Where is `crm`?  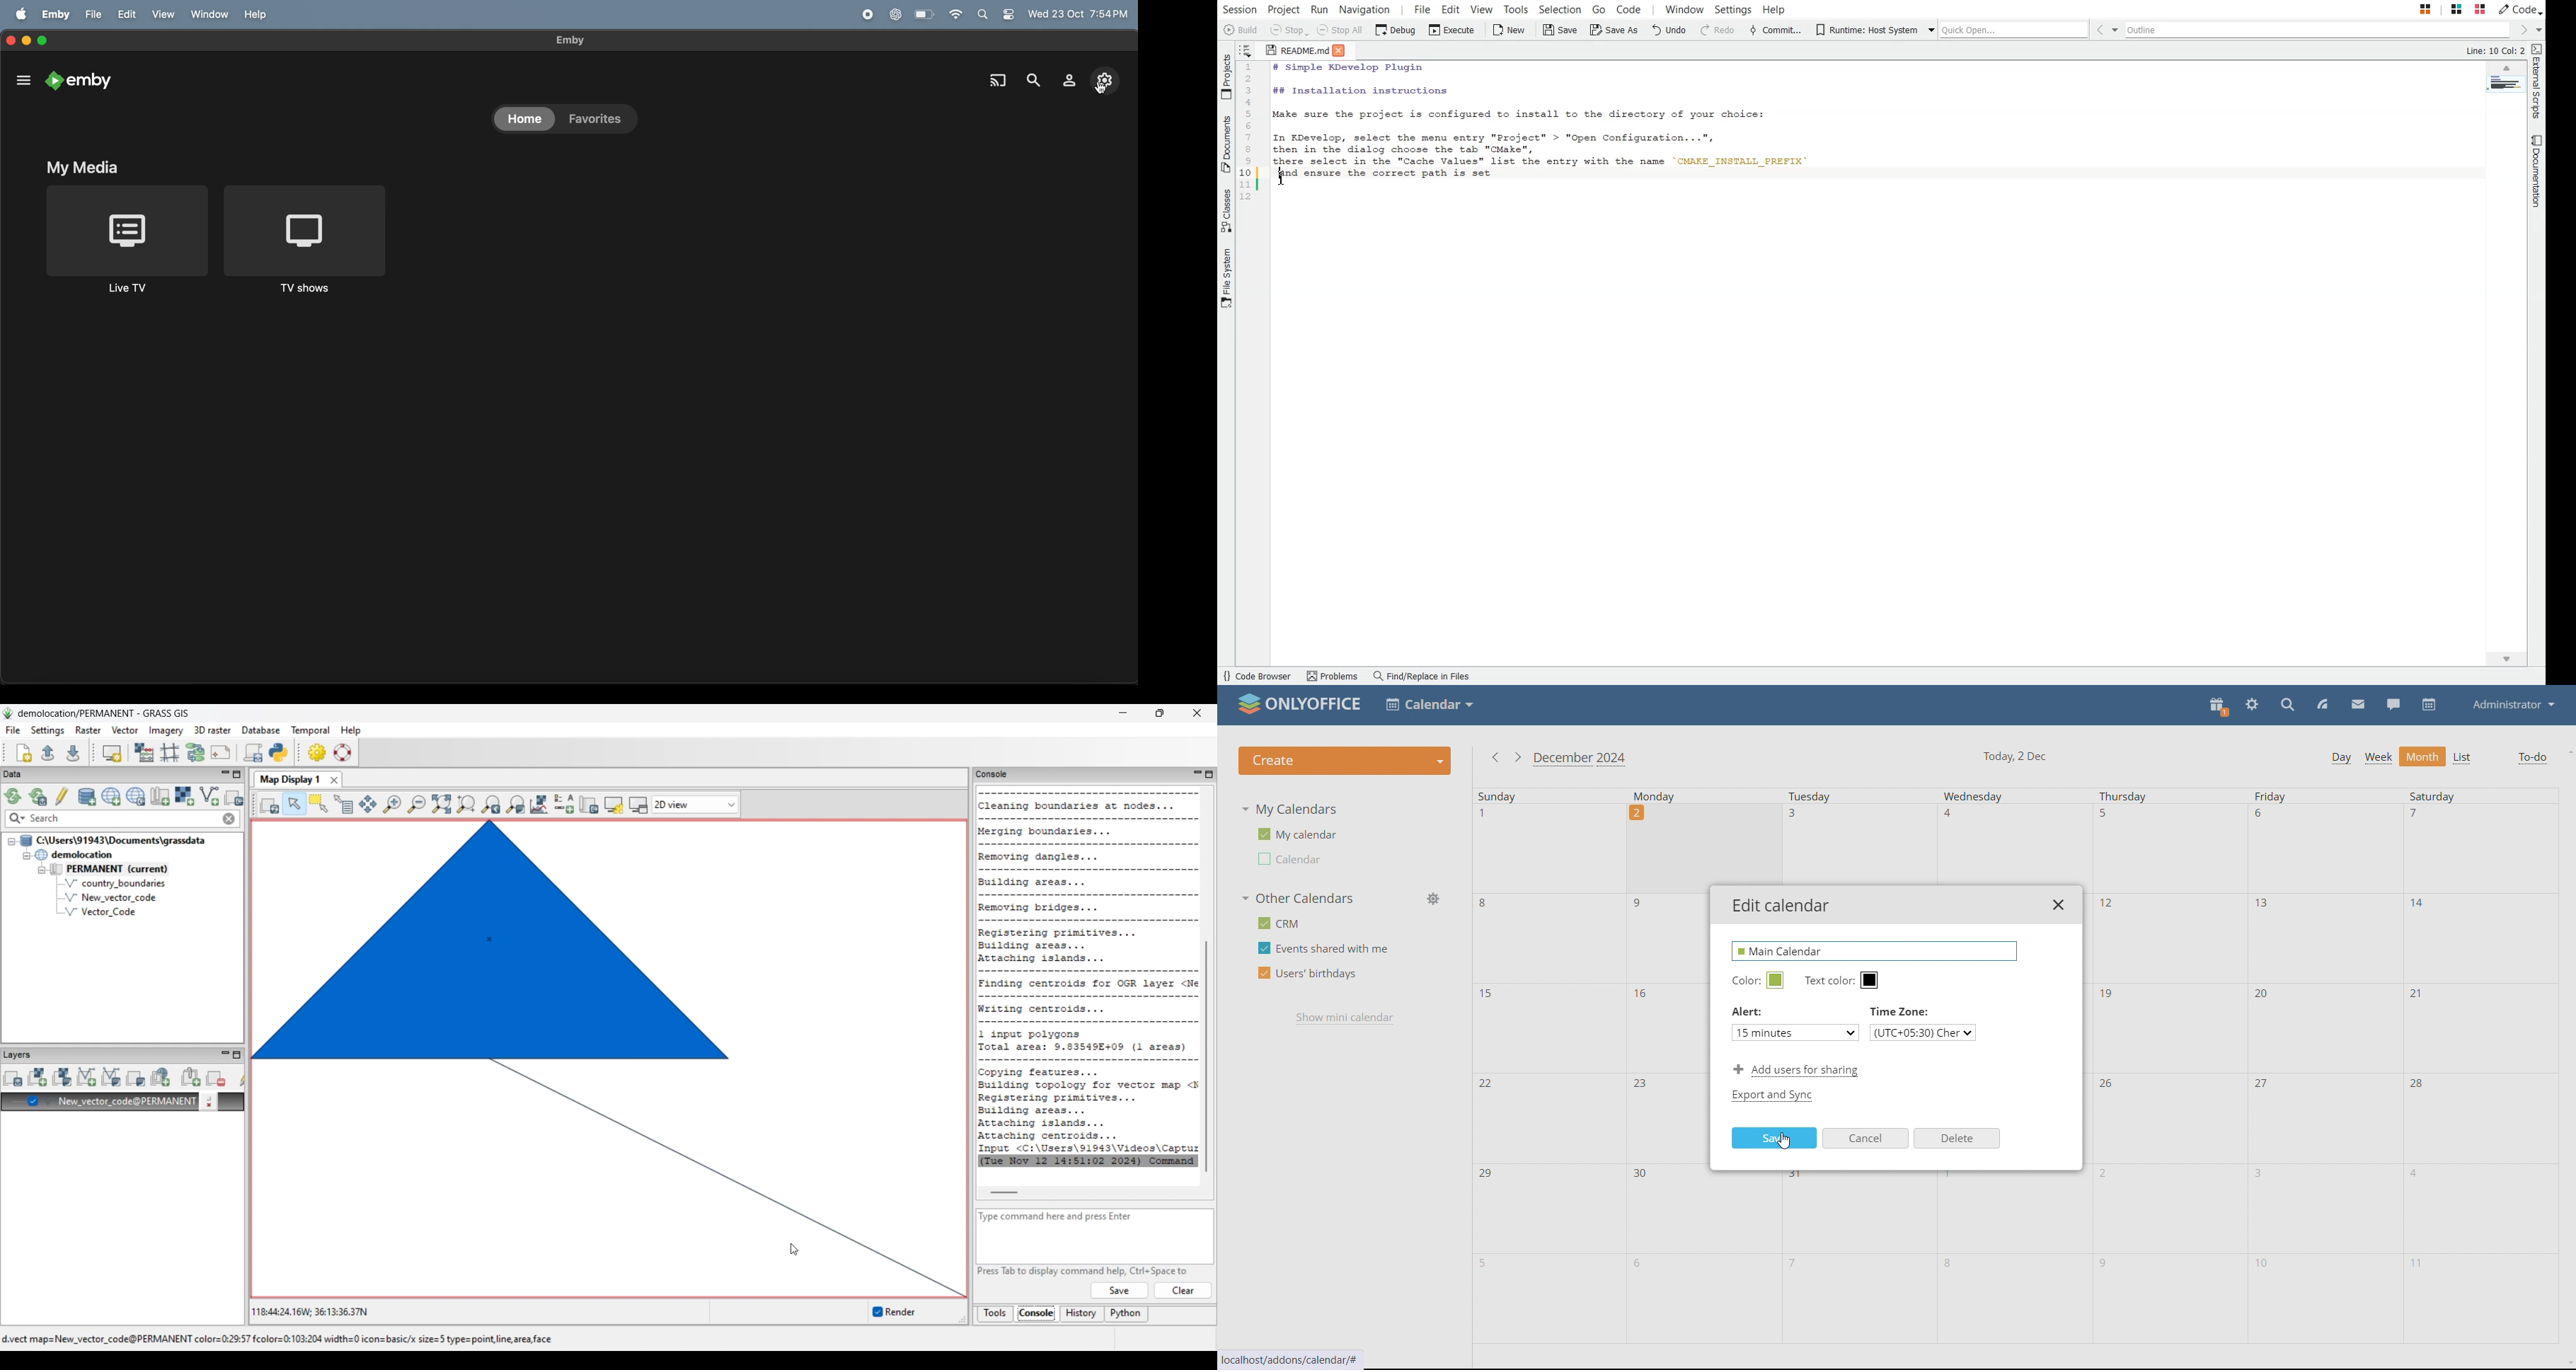 crm is located at coordinates (1280, 922).